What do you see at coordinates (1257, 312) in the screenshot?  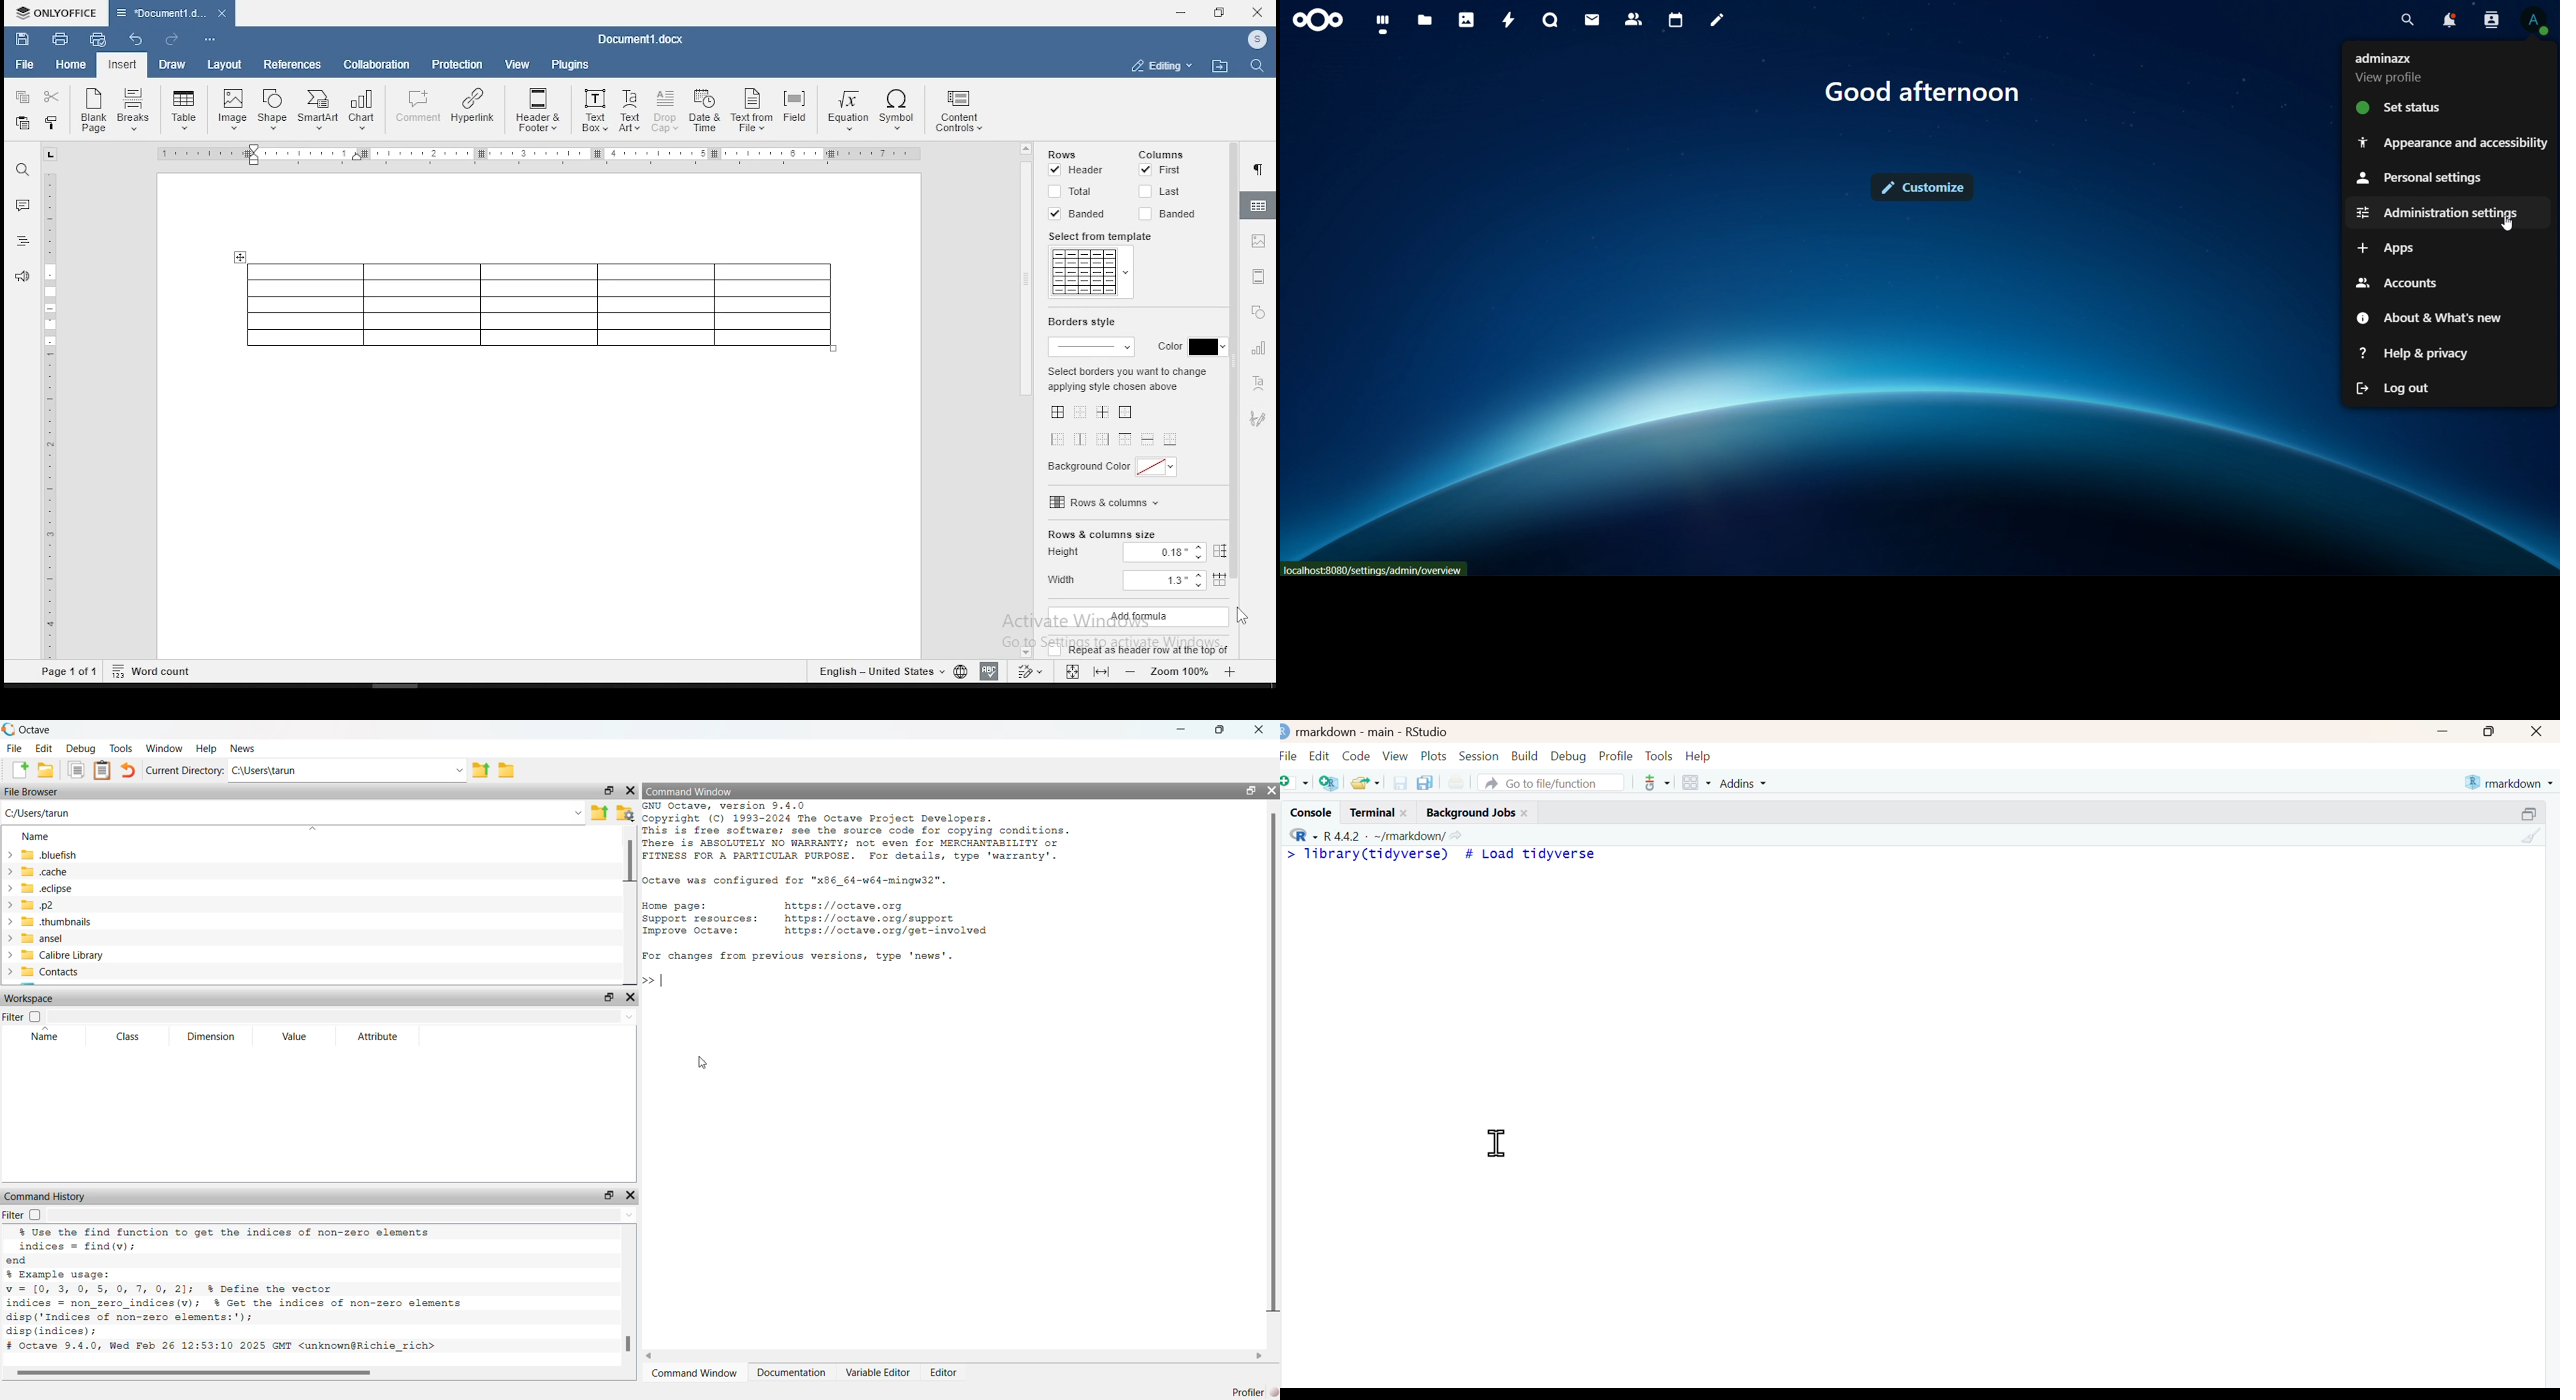 I see `shapes settings` at bounding box center [1257, 312].